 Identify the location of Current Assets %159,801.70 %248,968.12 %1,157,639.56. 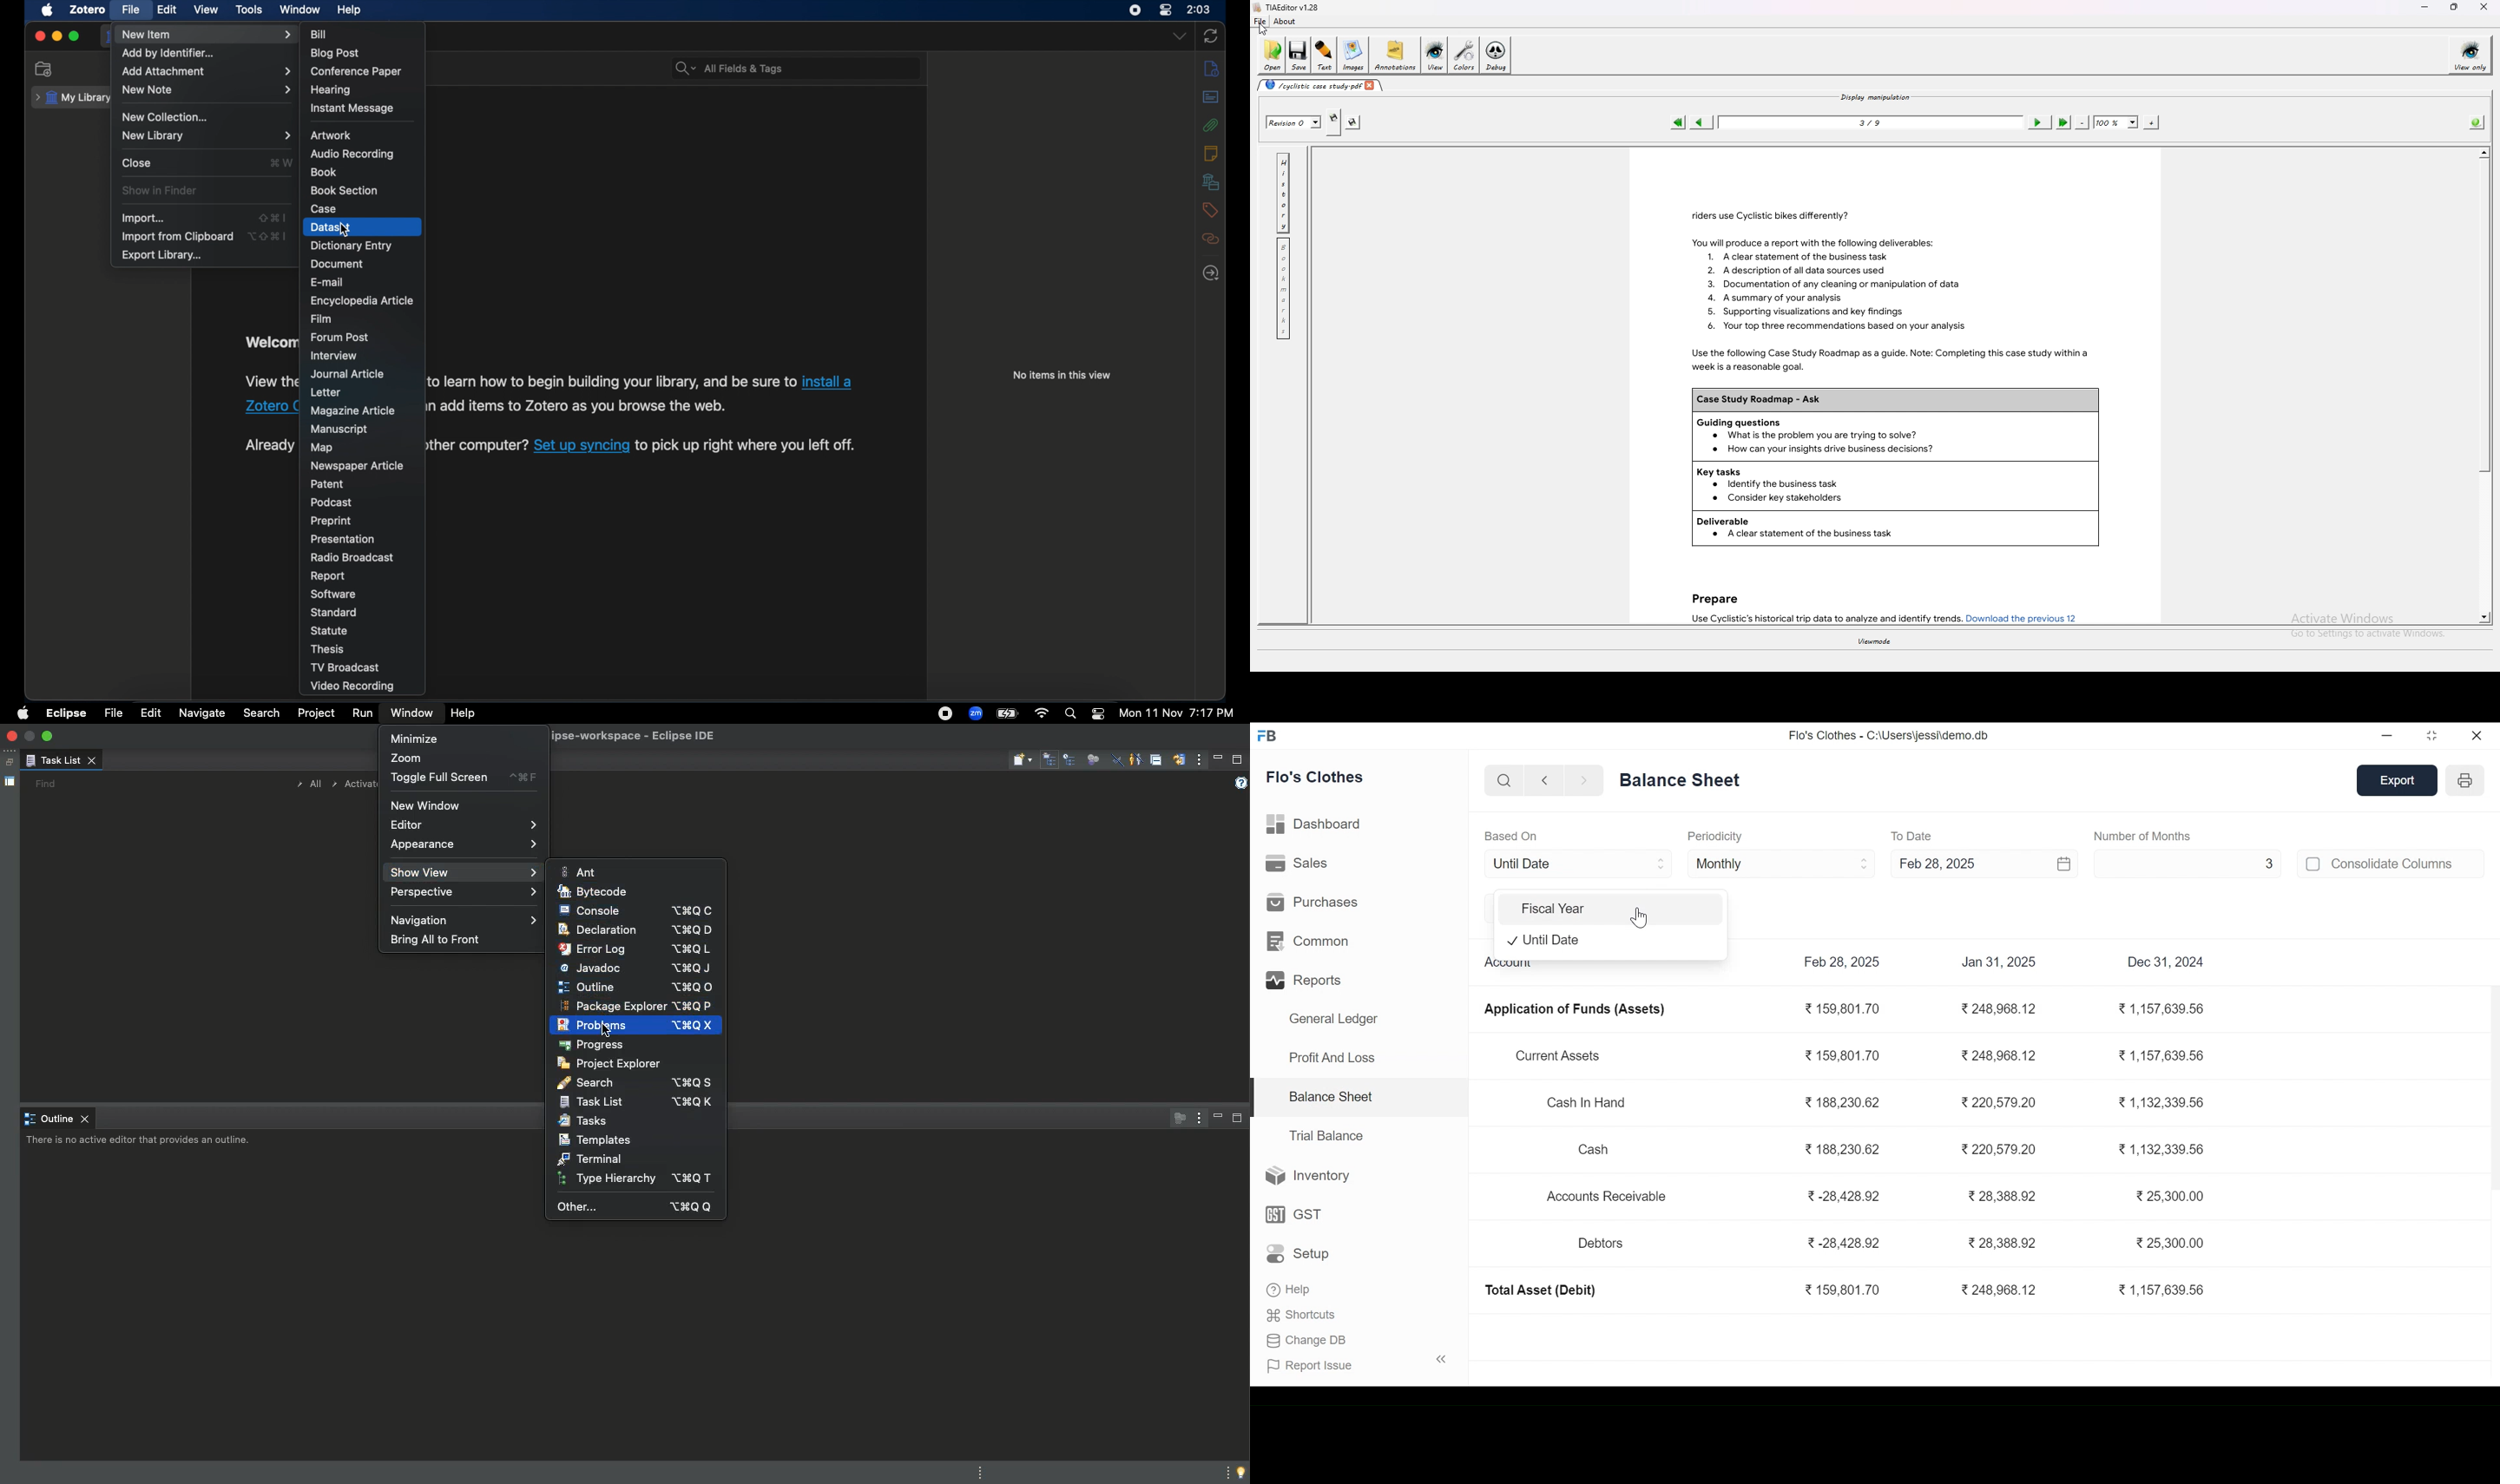
(1859, 1057).